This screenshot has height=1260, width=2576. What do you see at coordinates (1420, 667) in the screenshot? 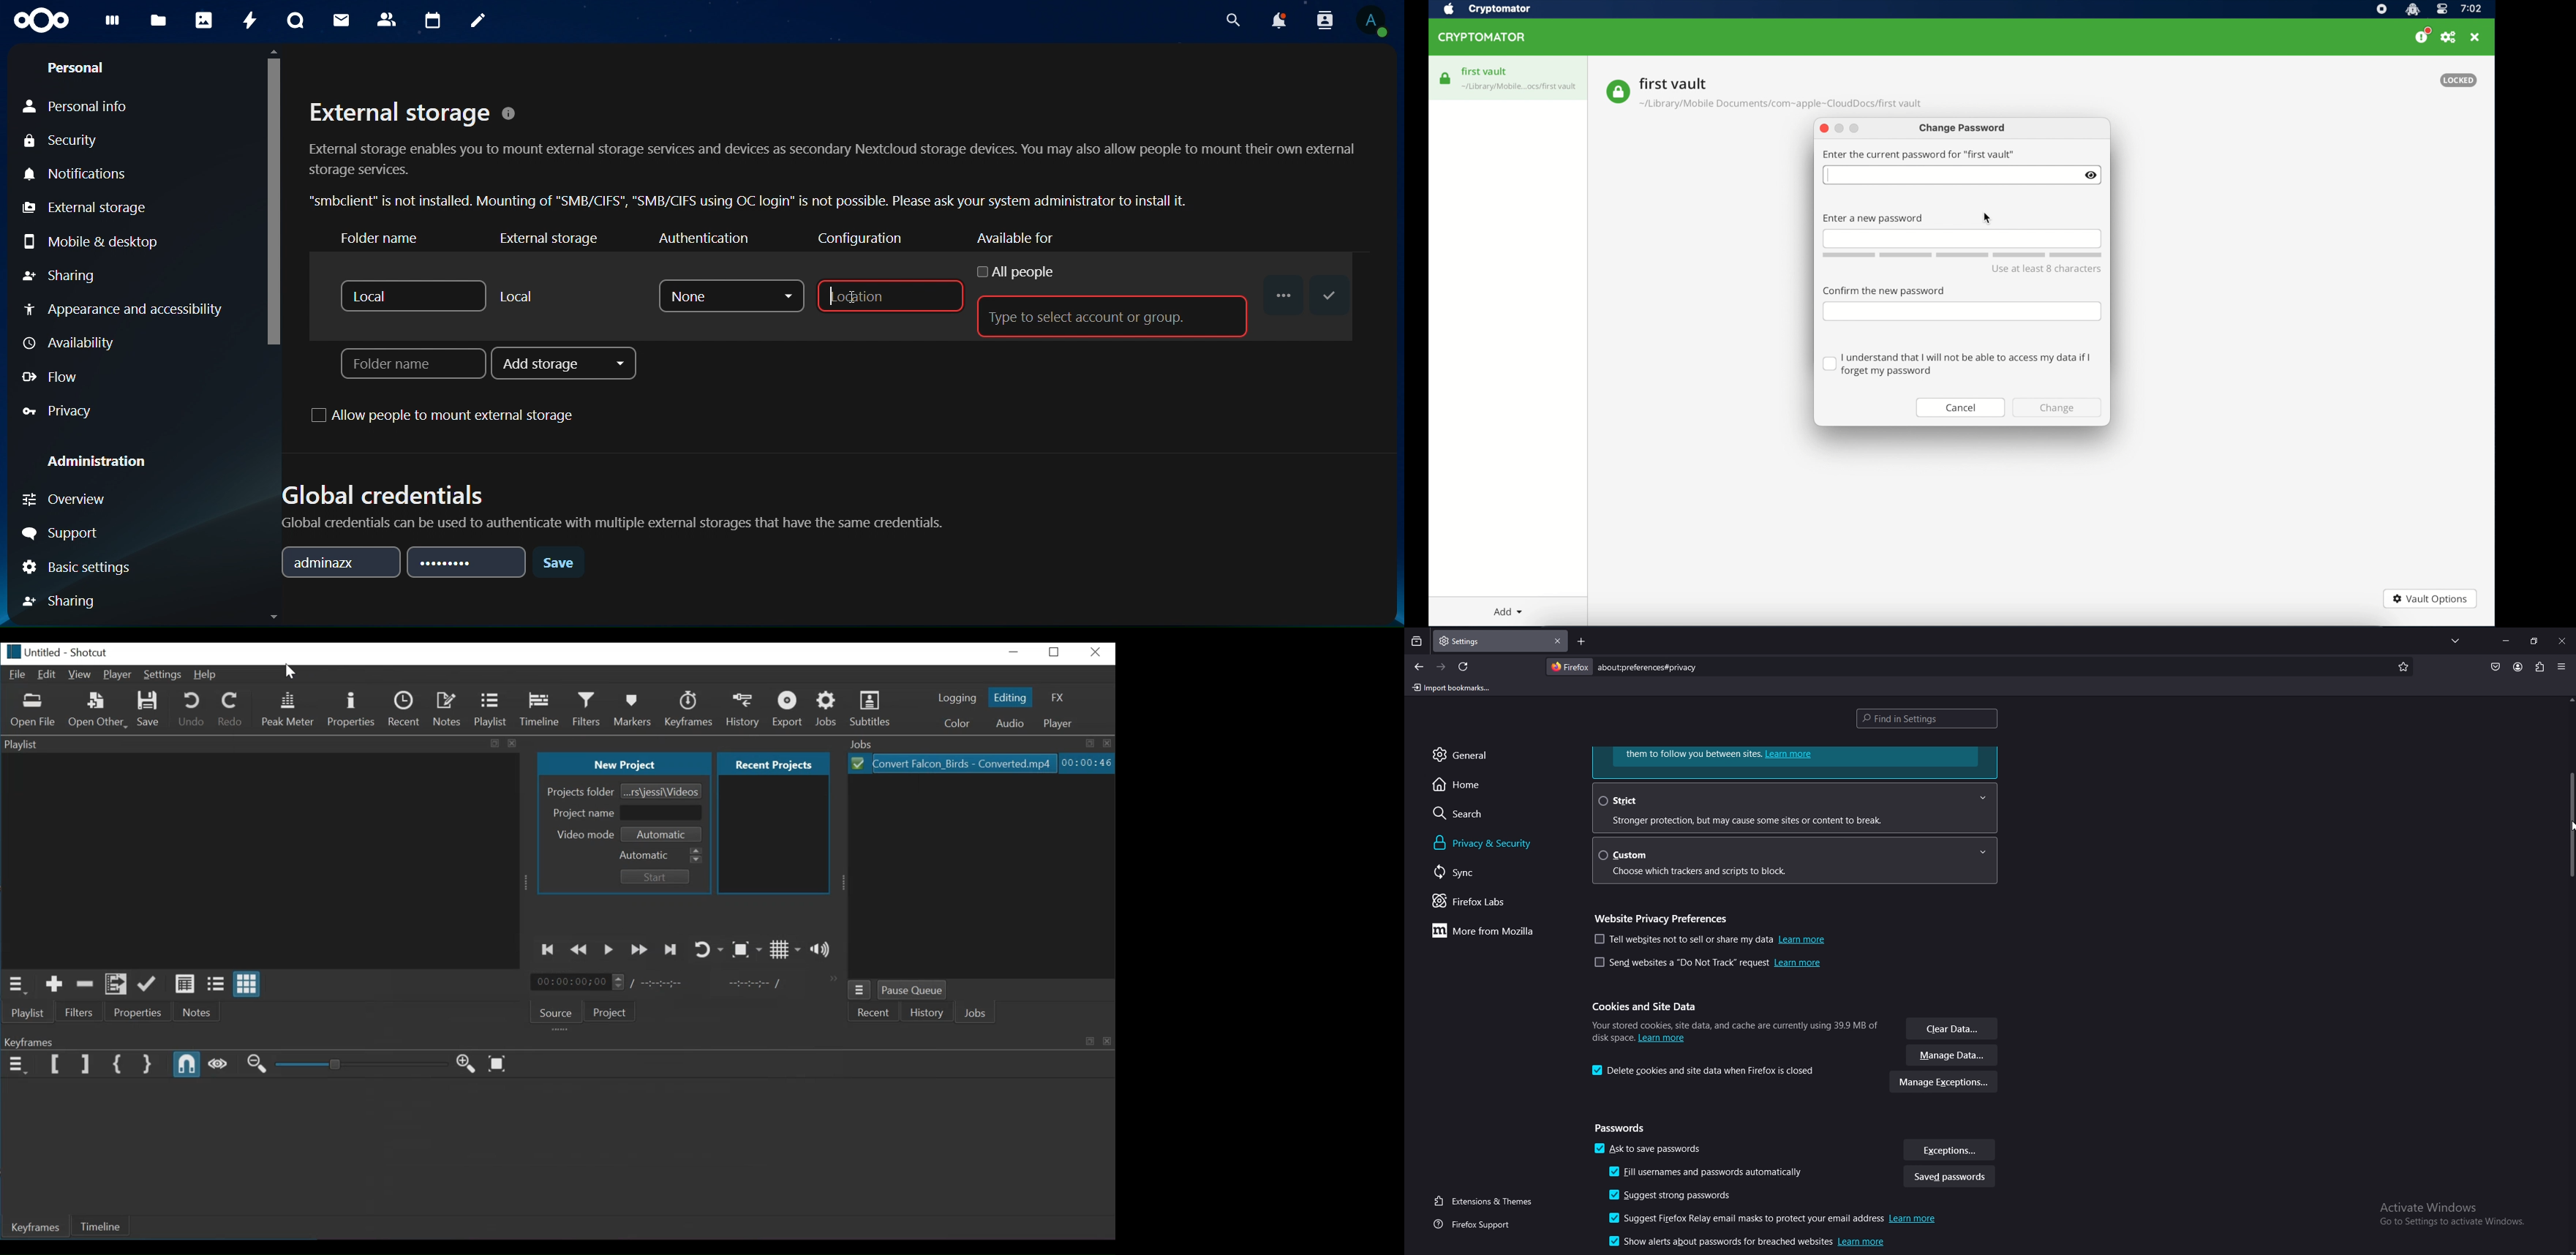
I see `backward` at bounding box center [1420, 667].